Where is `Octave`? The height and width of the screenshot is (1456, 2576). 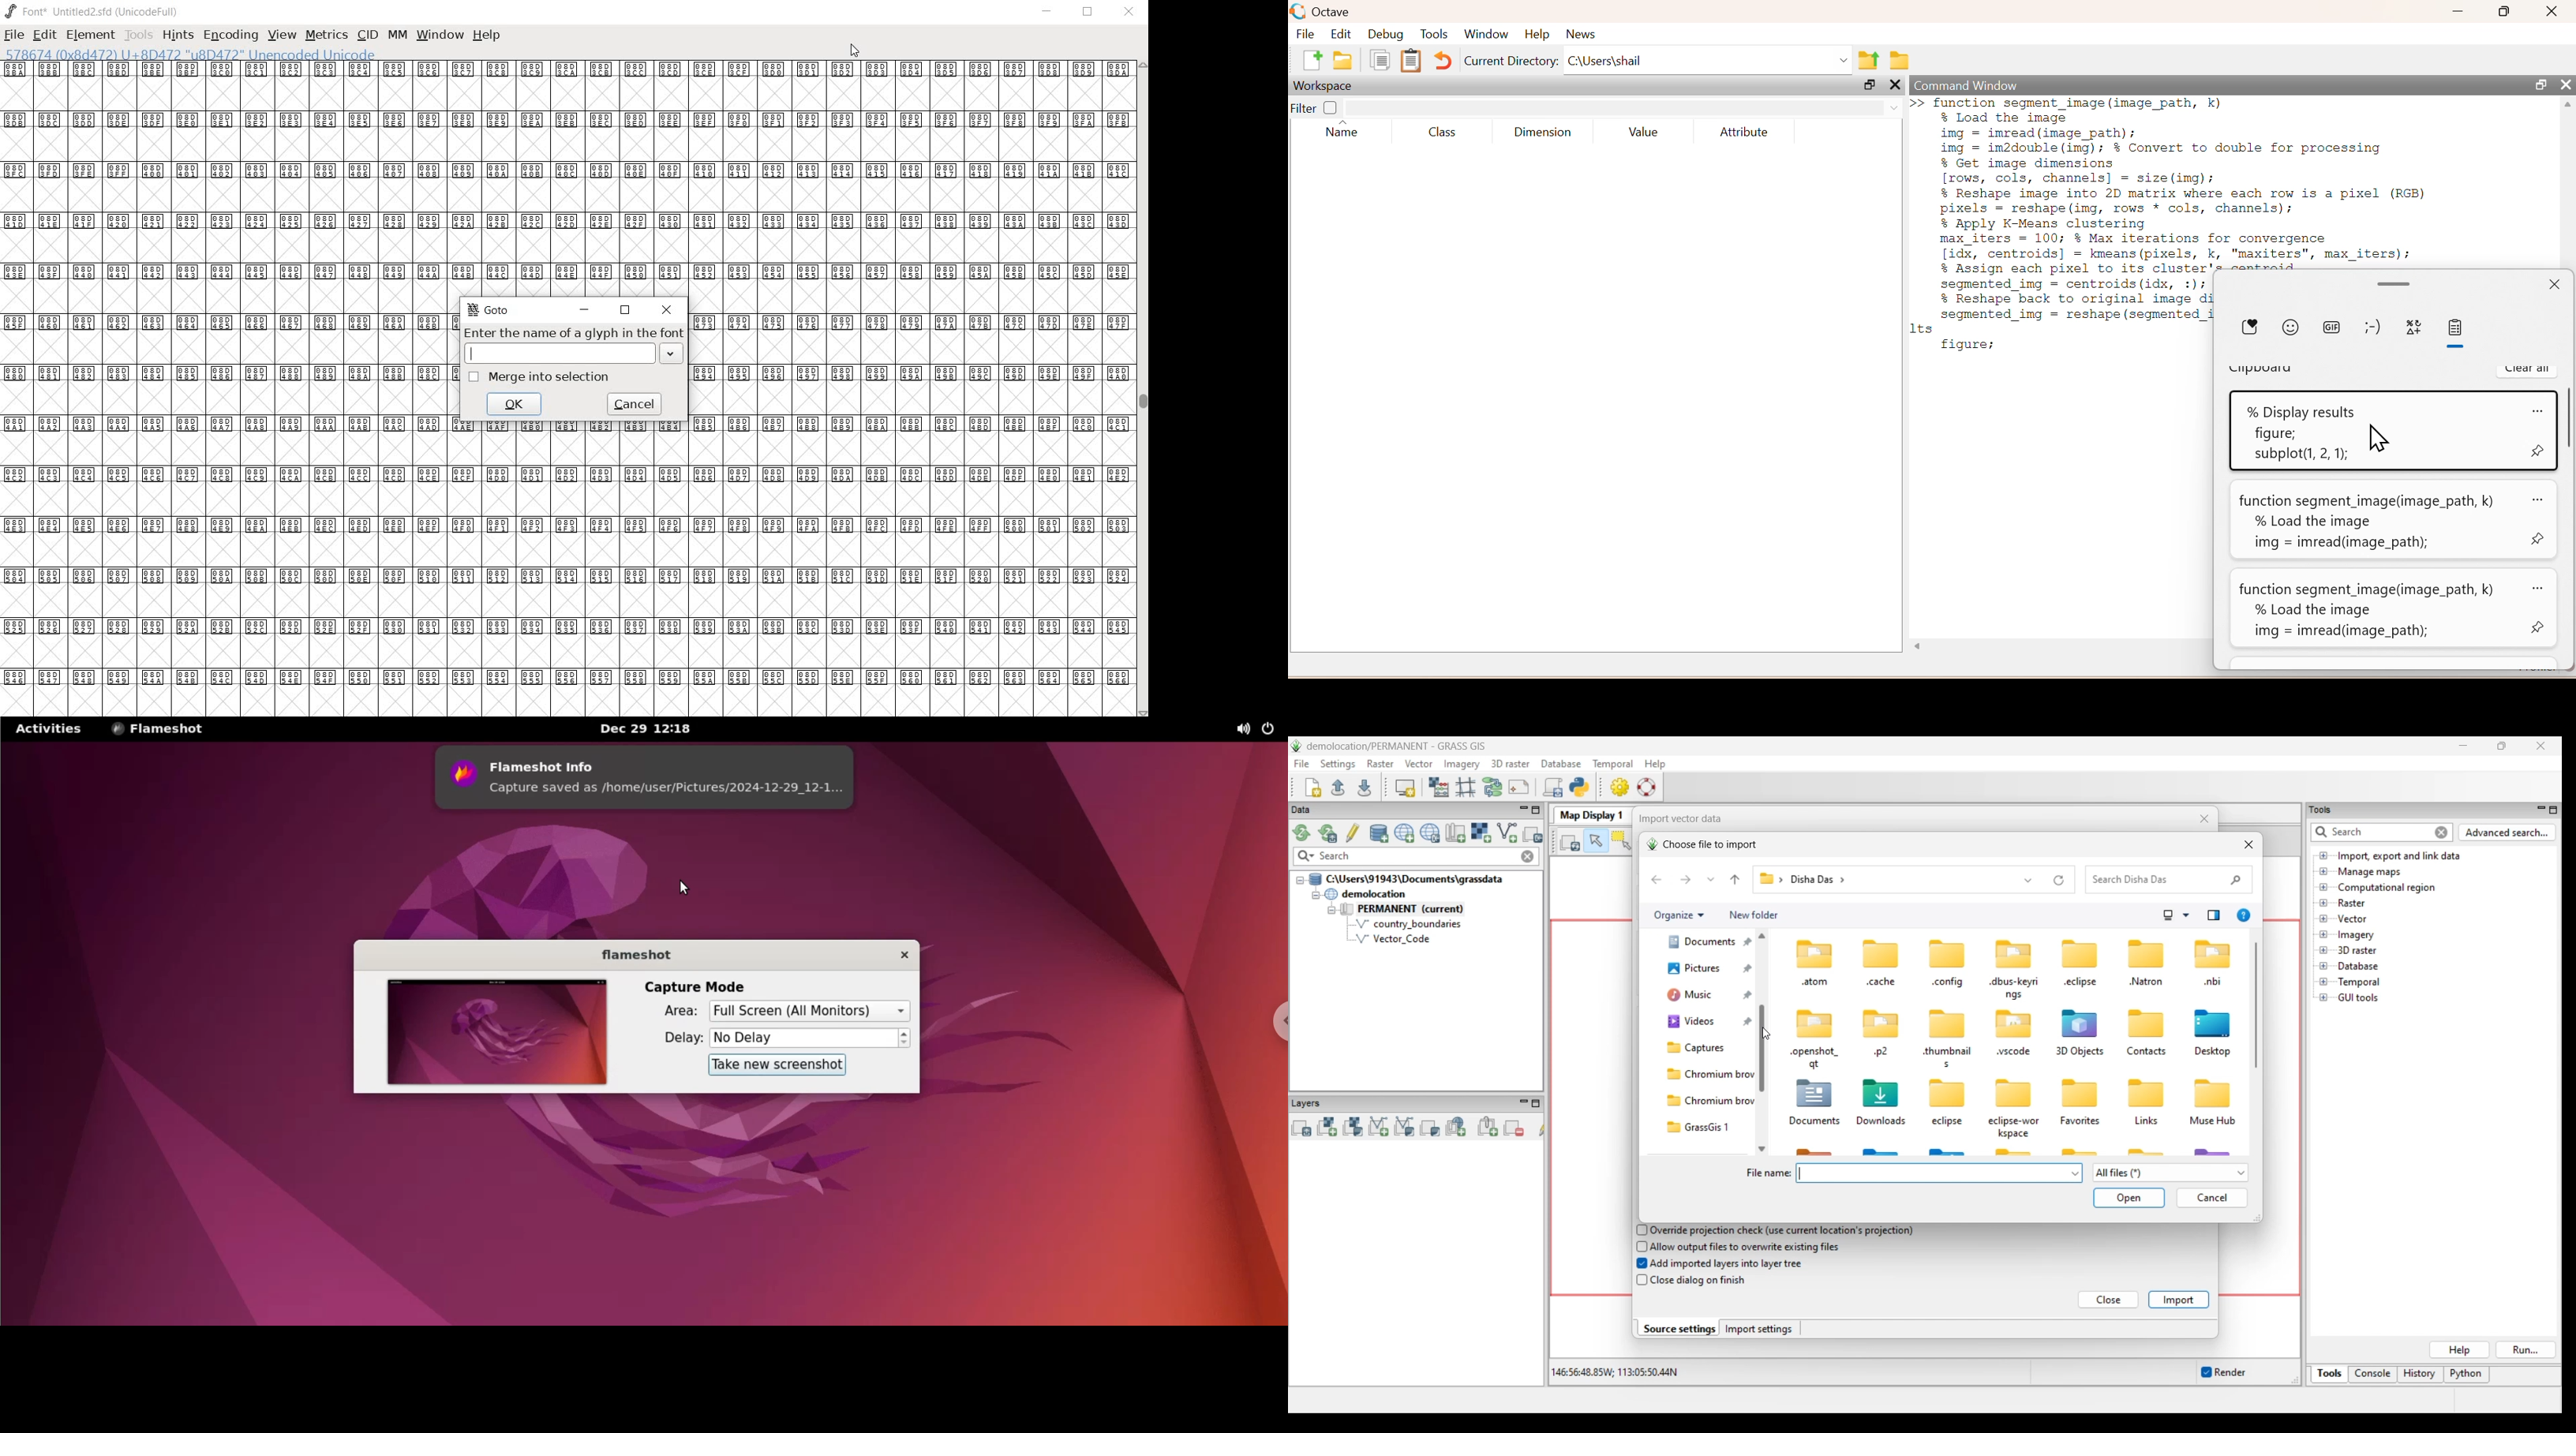 Octave is located at coordinates (1336, 11).